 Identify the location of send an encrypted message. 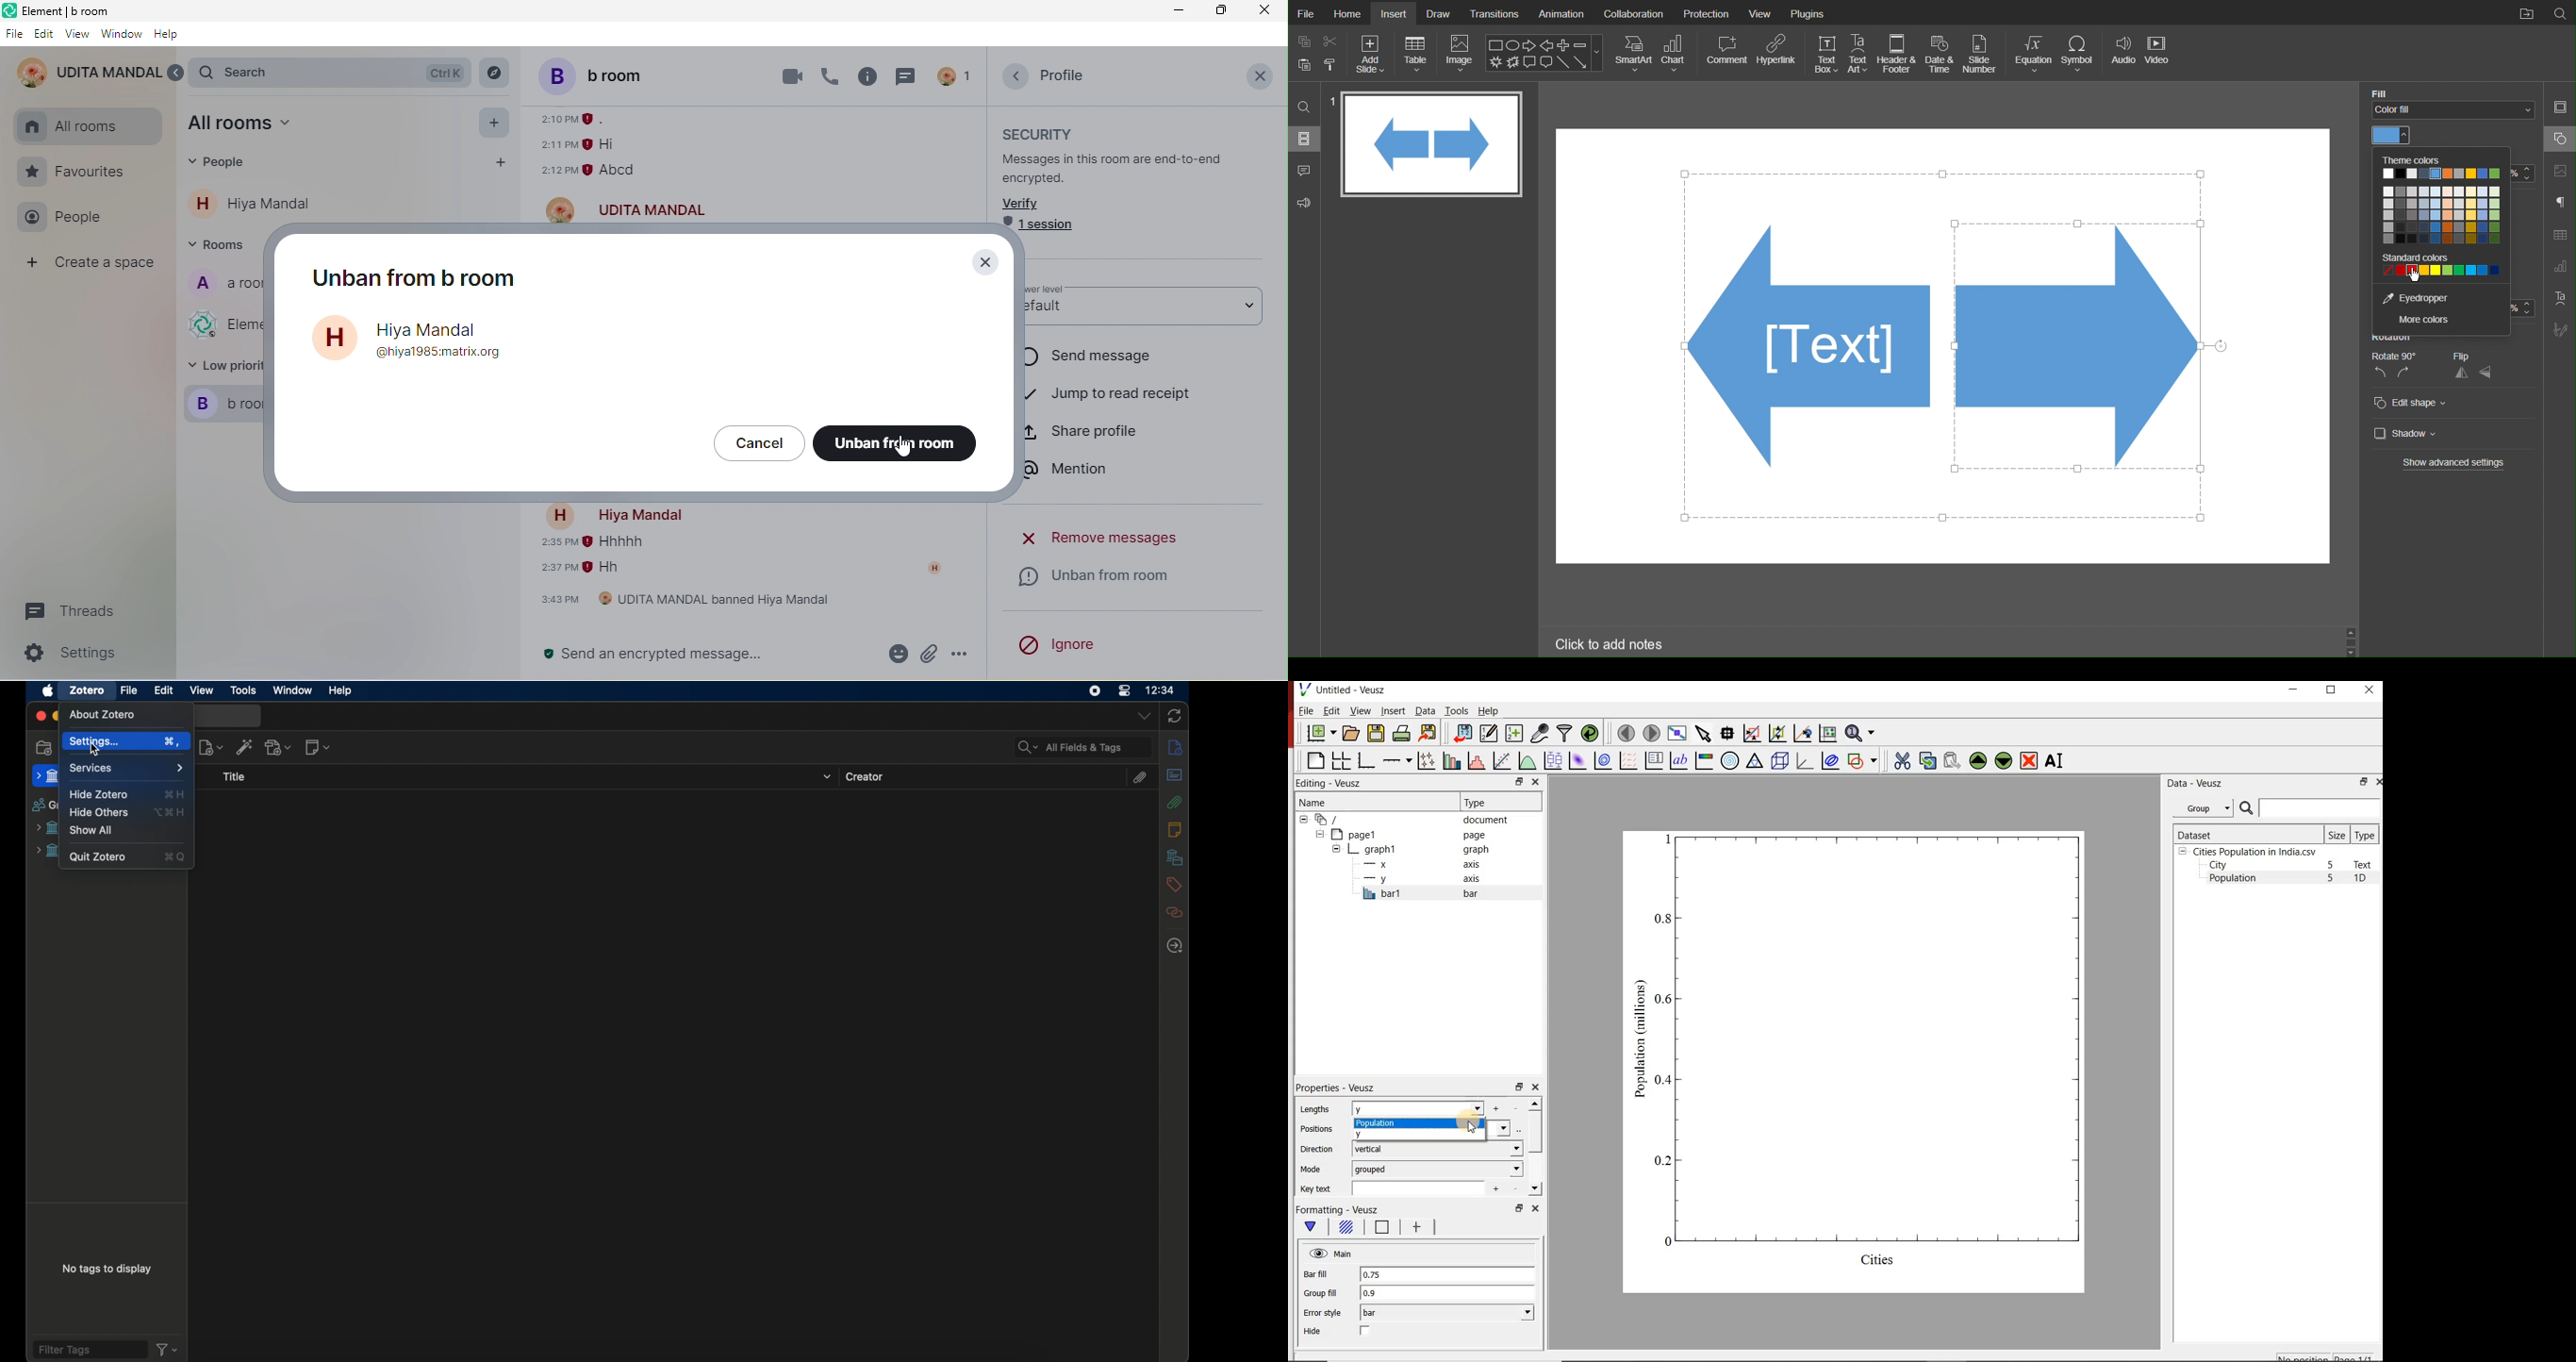
(702, 655).